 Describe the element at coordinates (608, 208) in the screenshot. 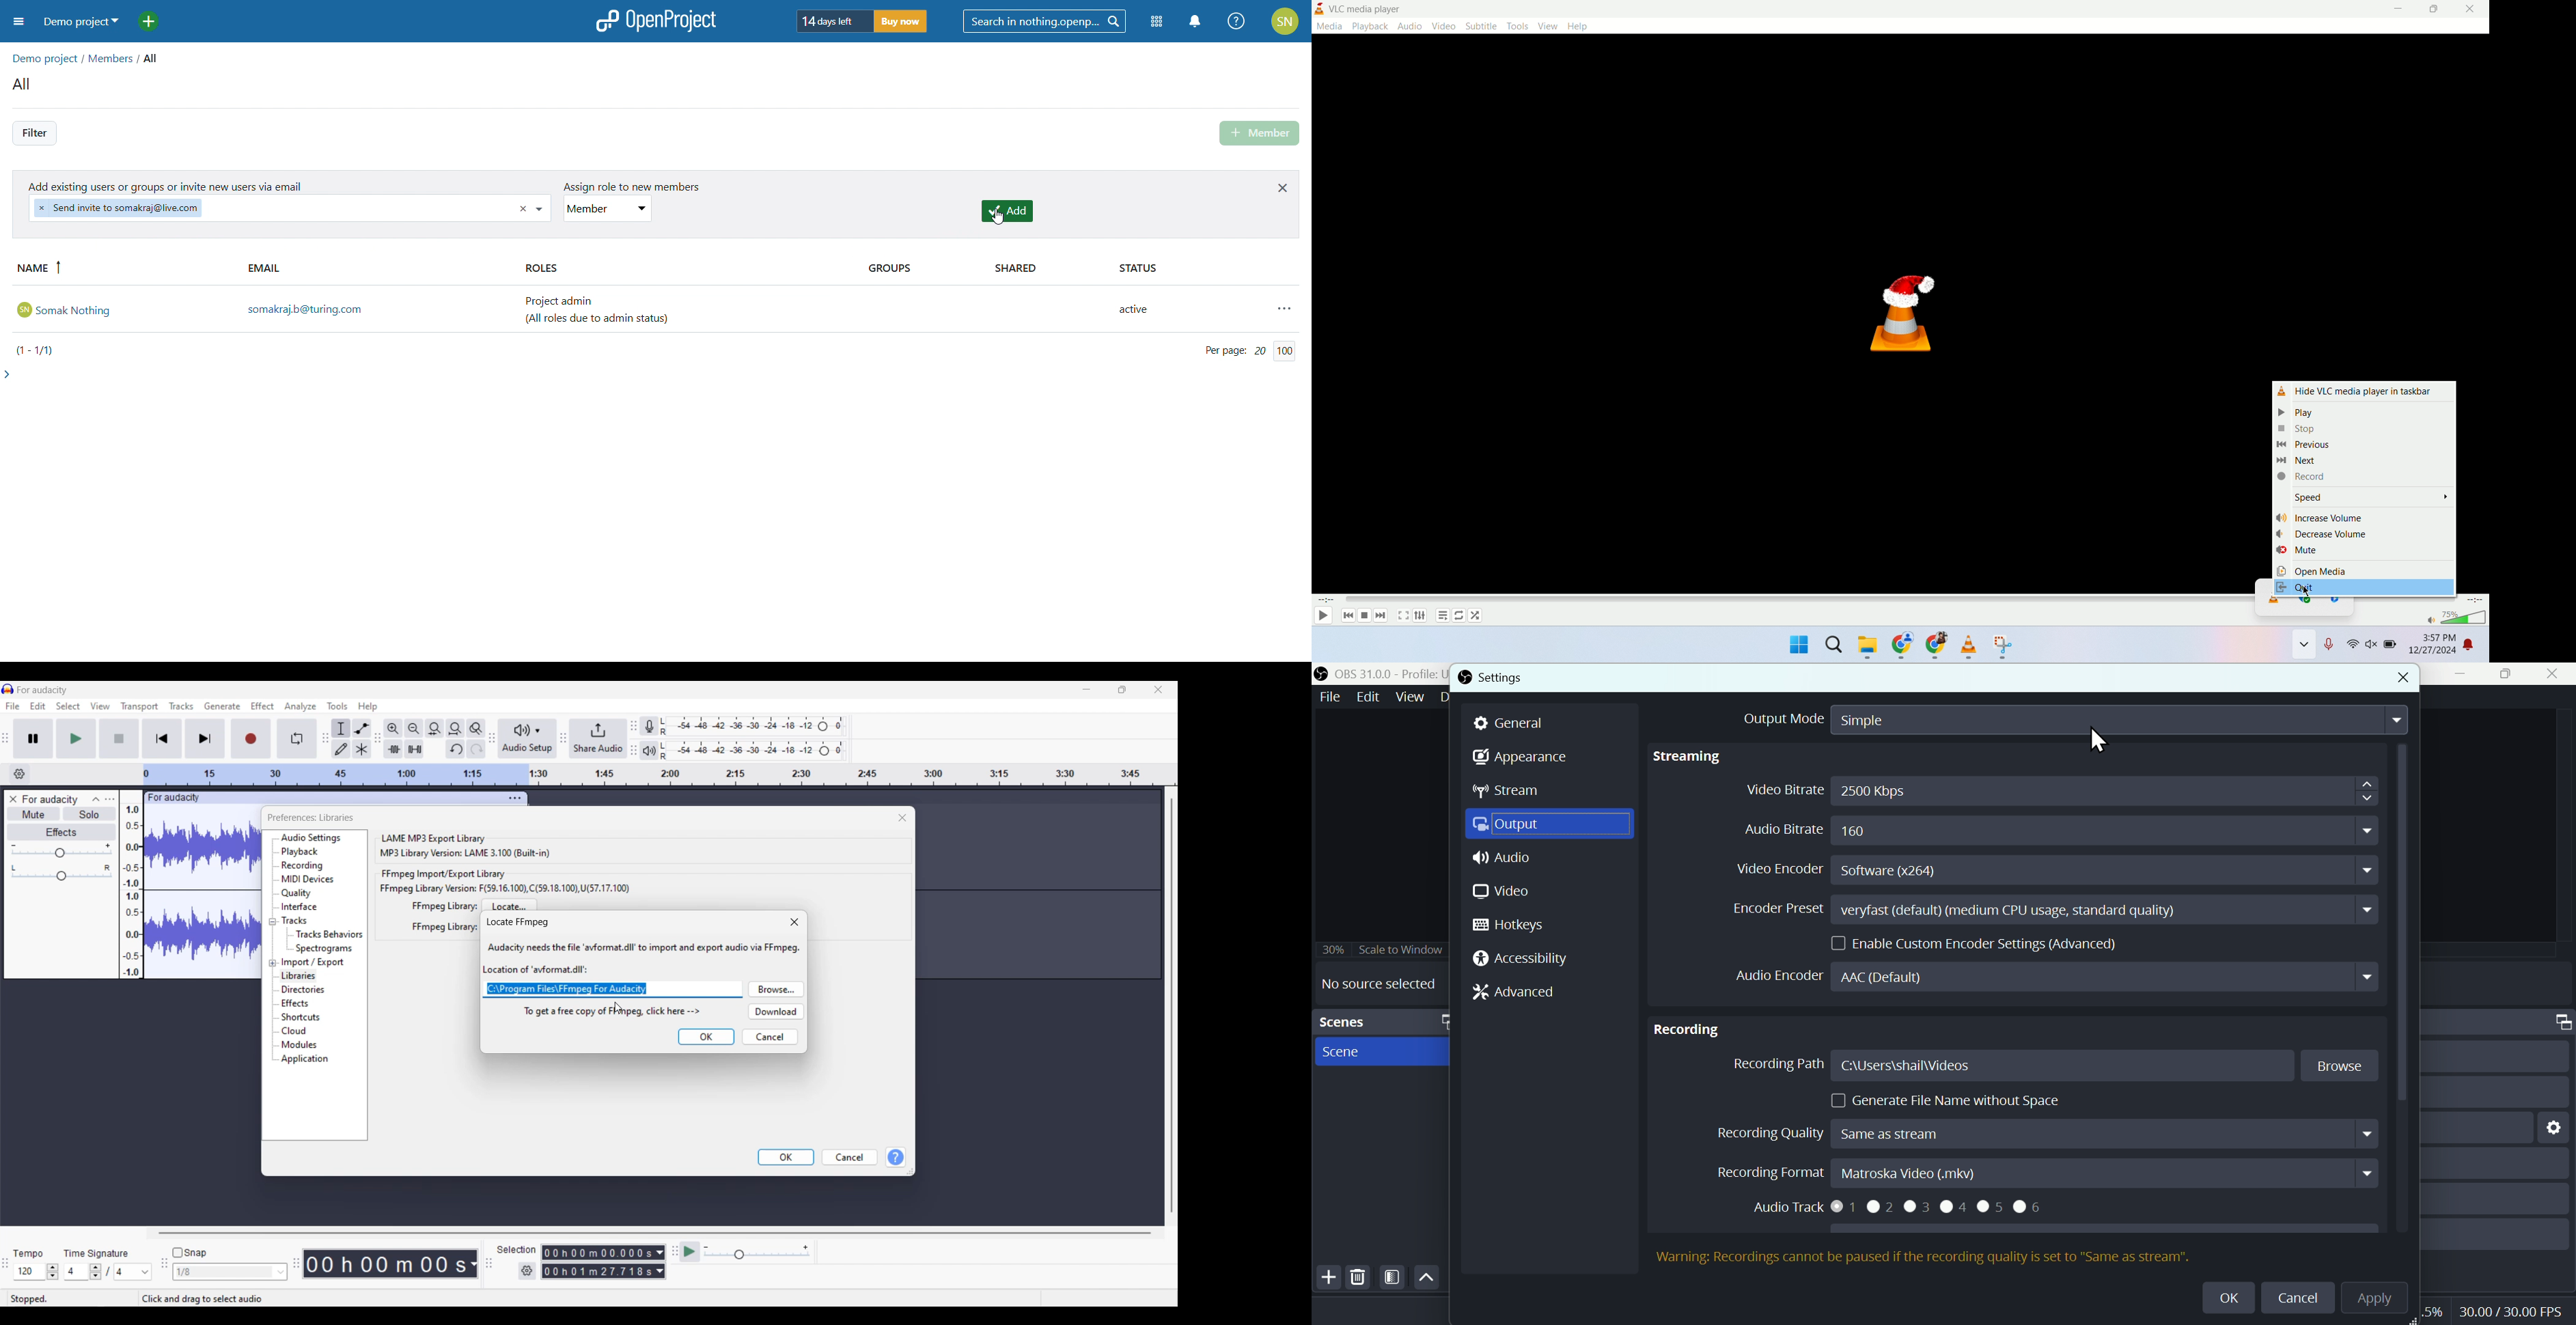

I see `set role` at that location.